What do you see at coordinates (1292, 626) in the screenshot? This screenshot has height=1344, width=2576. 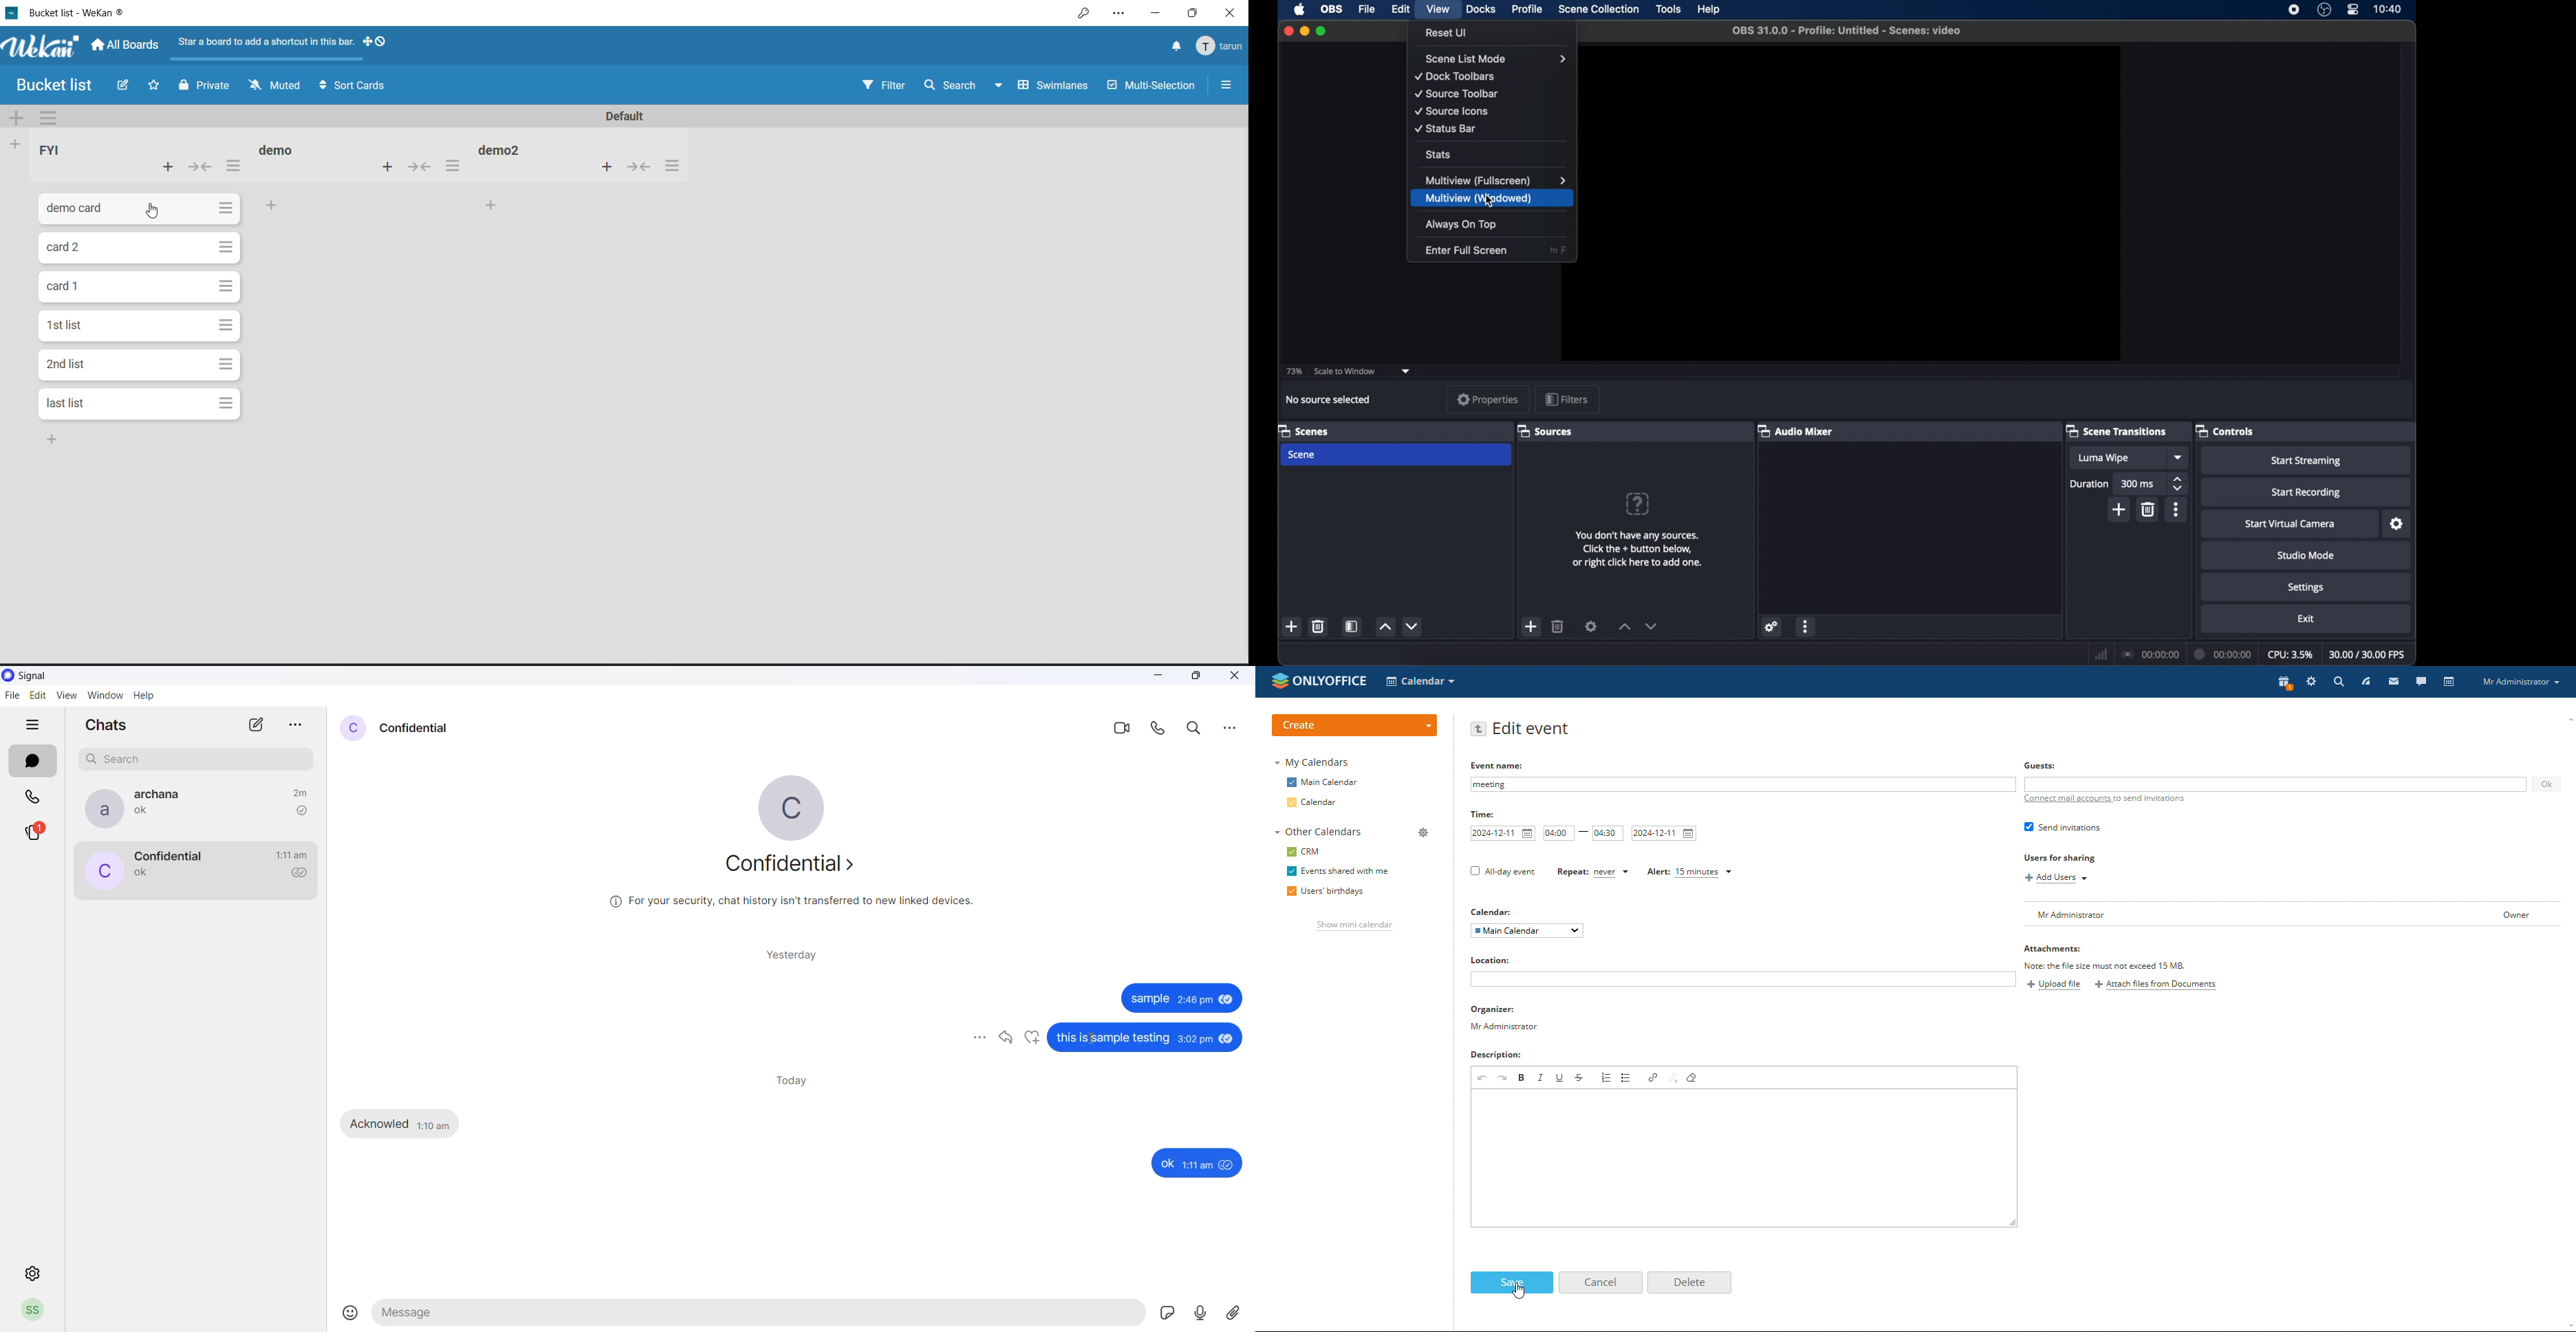 I see `add` at bounding box center [1292, 626].